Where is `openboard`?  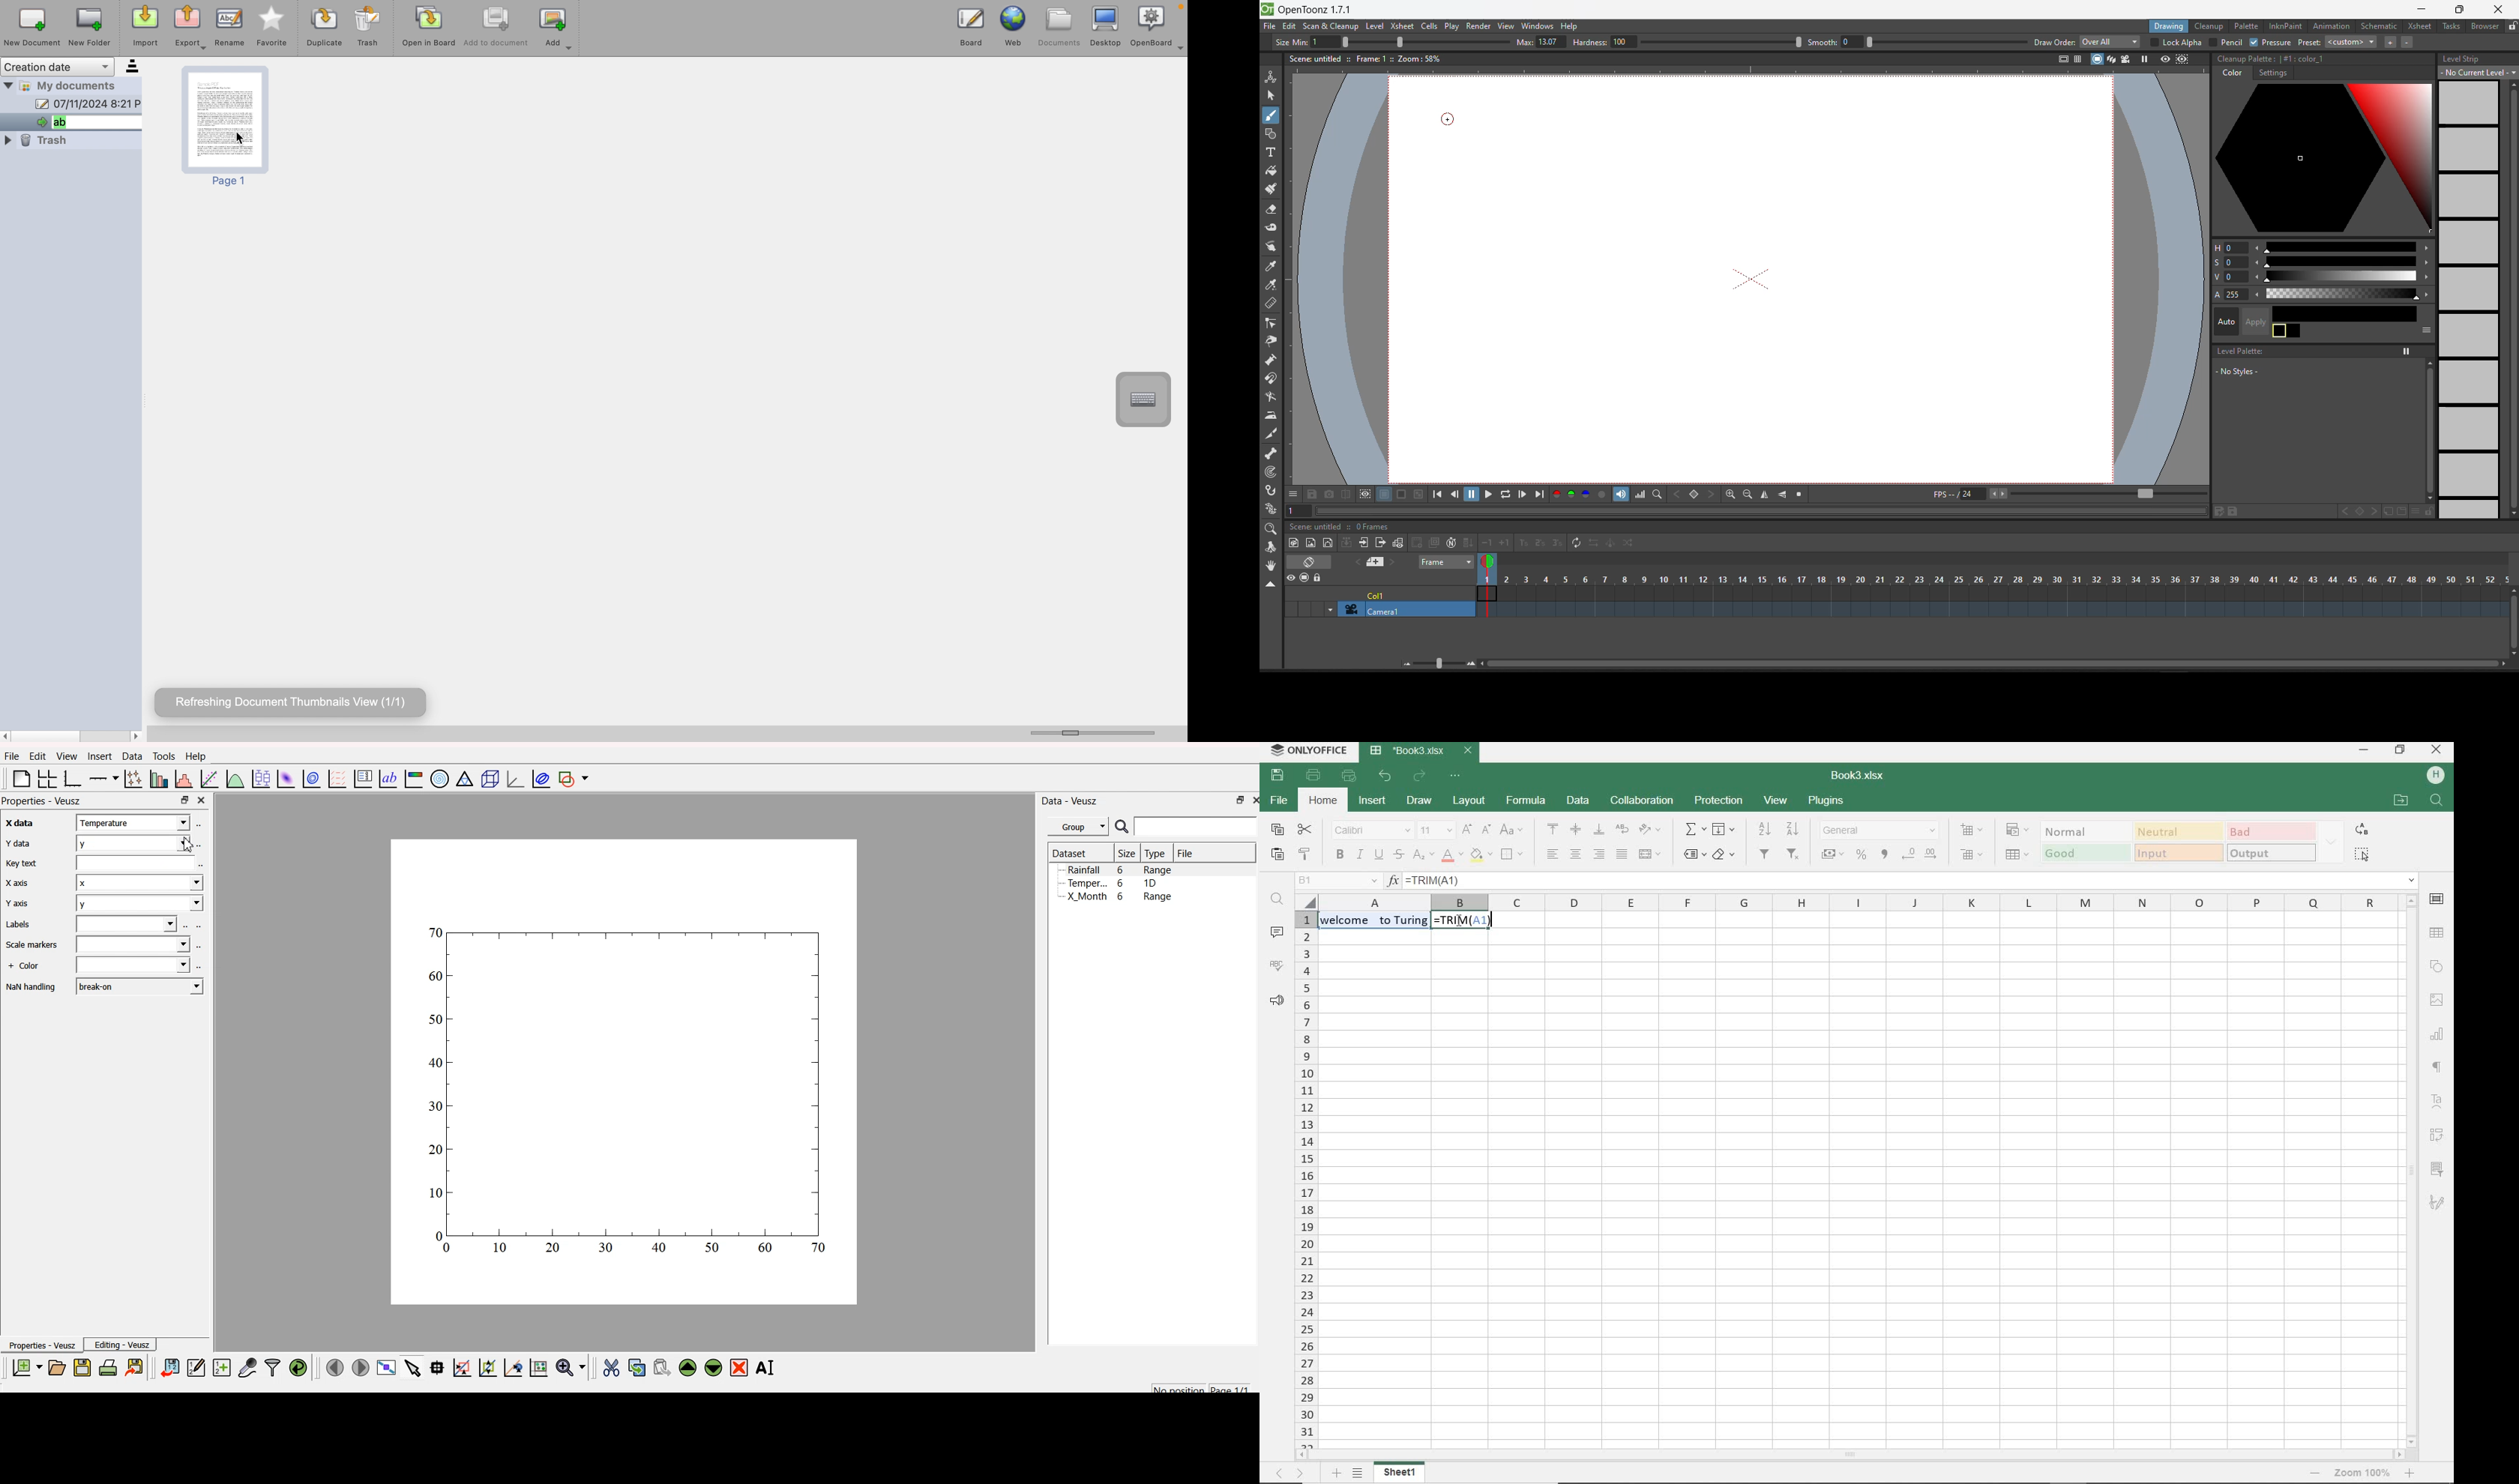 openboard is located at coordinates (1152, 24).